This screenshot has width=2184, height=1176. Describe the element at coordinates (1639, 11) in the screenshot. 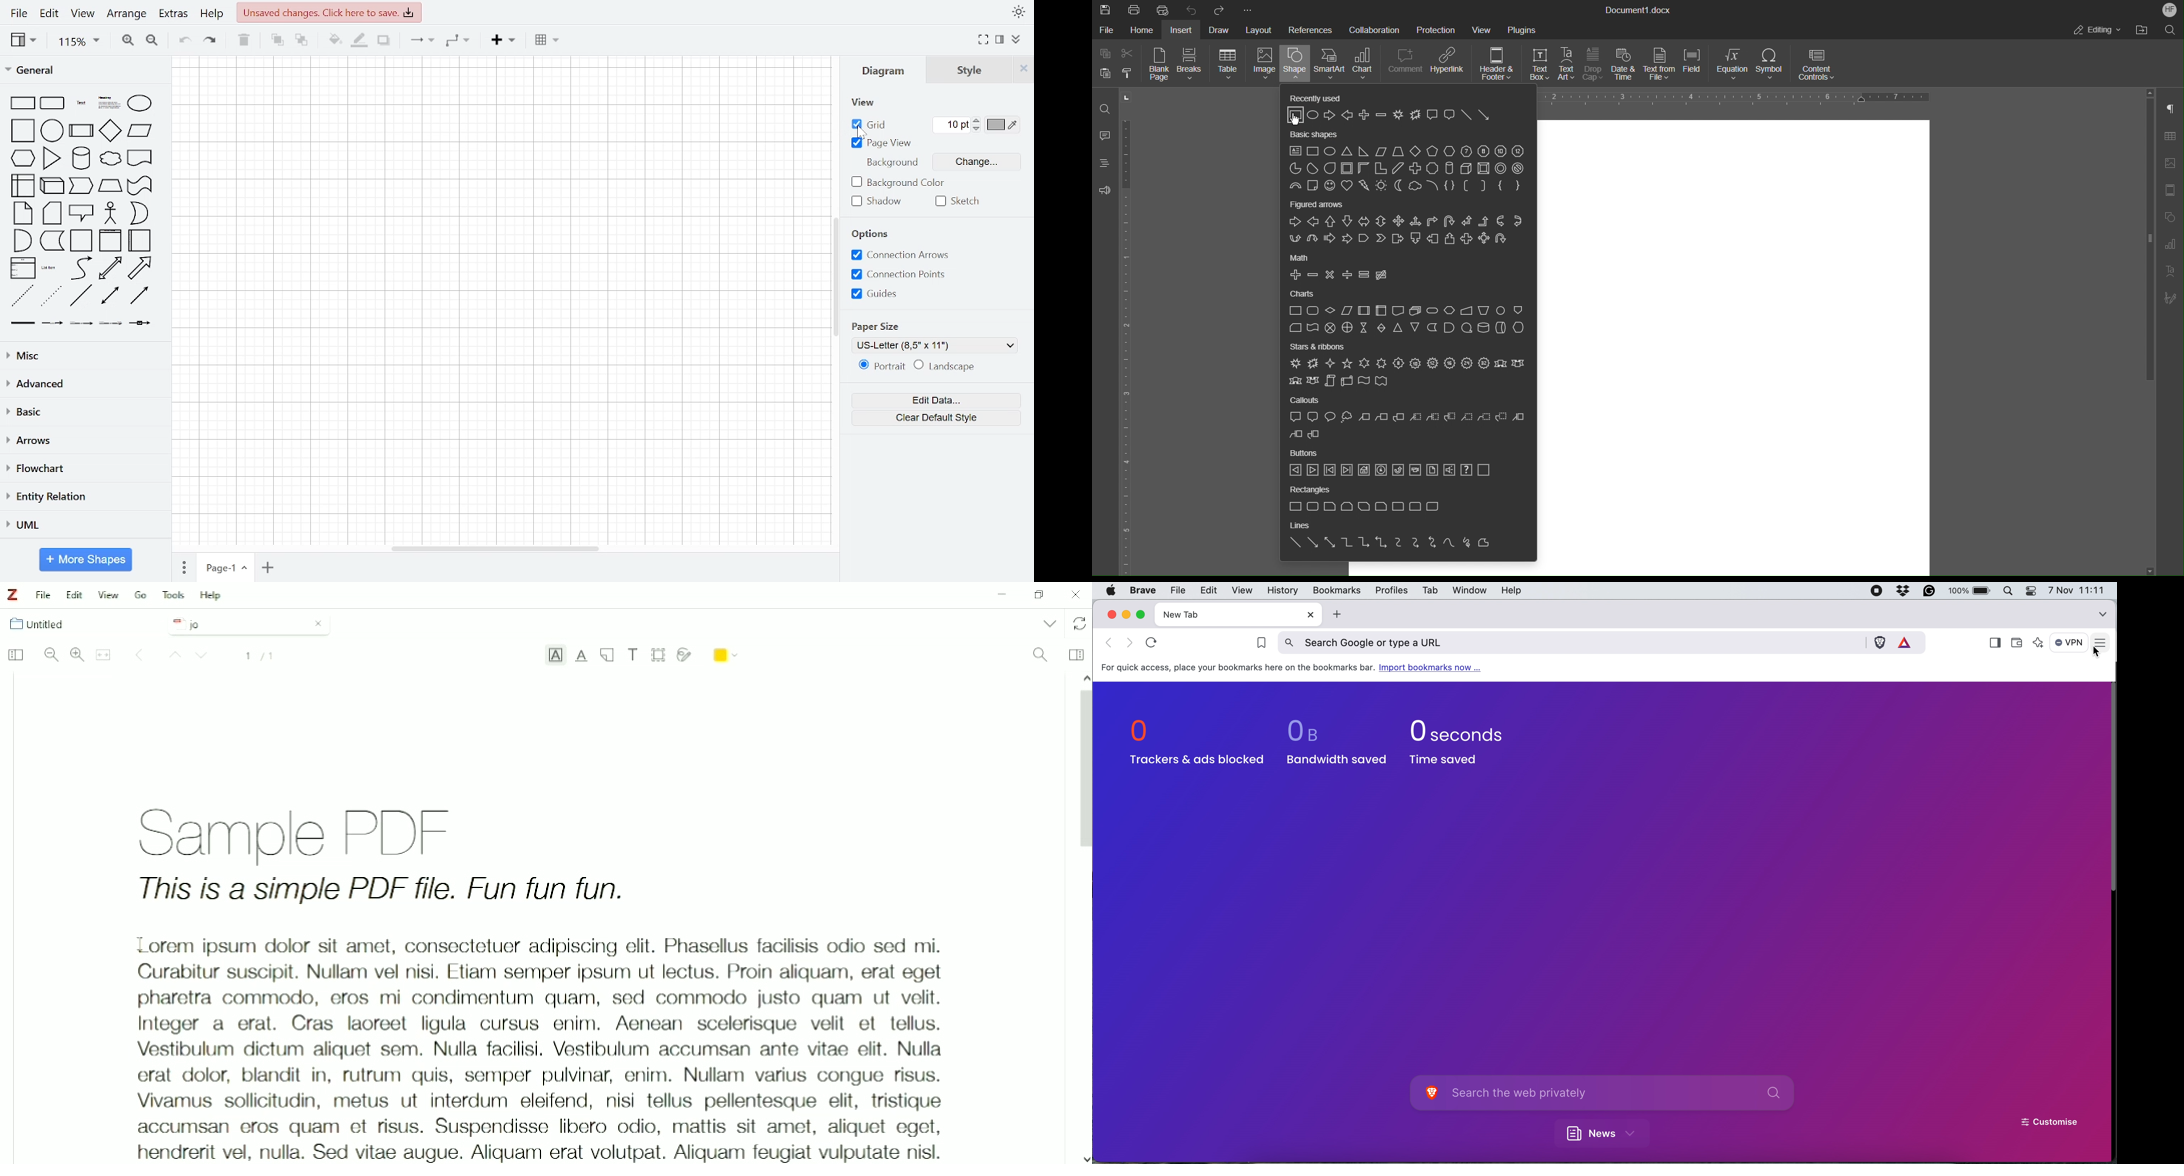

I see `Document1.docx` at that location.